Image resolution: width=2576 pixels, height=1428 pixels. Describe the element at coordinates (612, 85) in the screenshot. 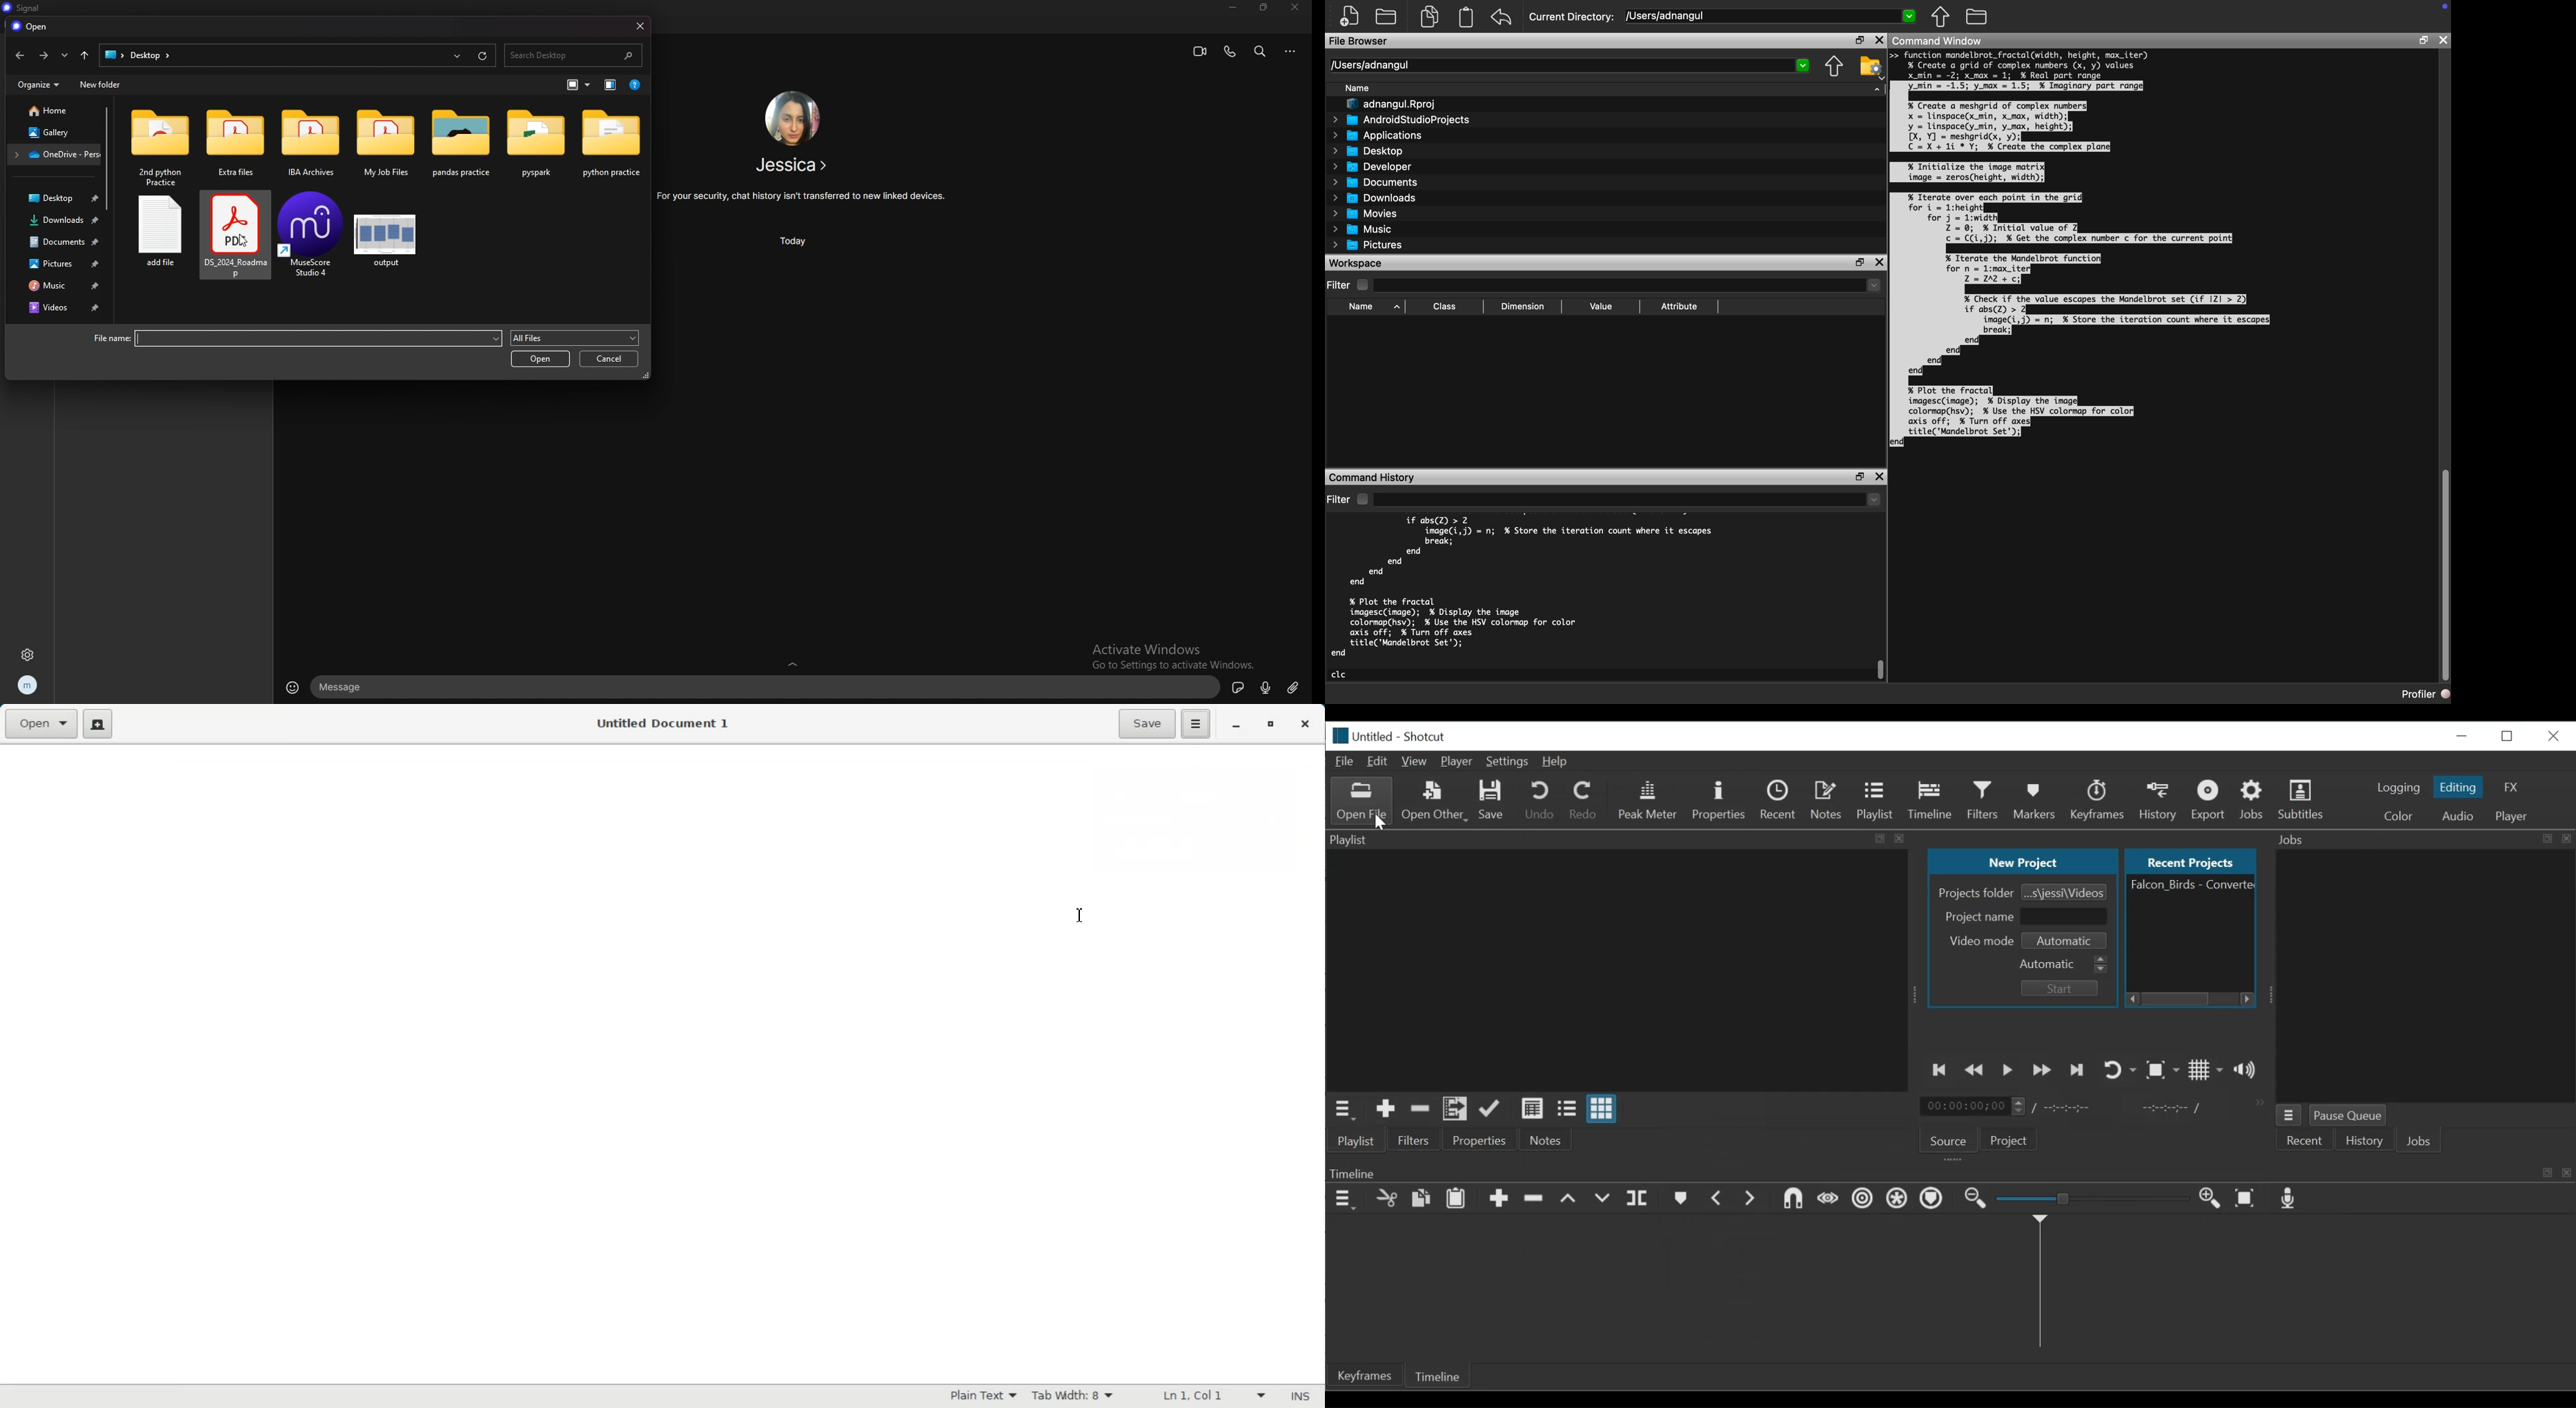

I see `change view` at that location.